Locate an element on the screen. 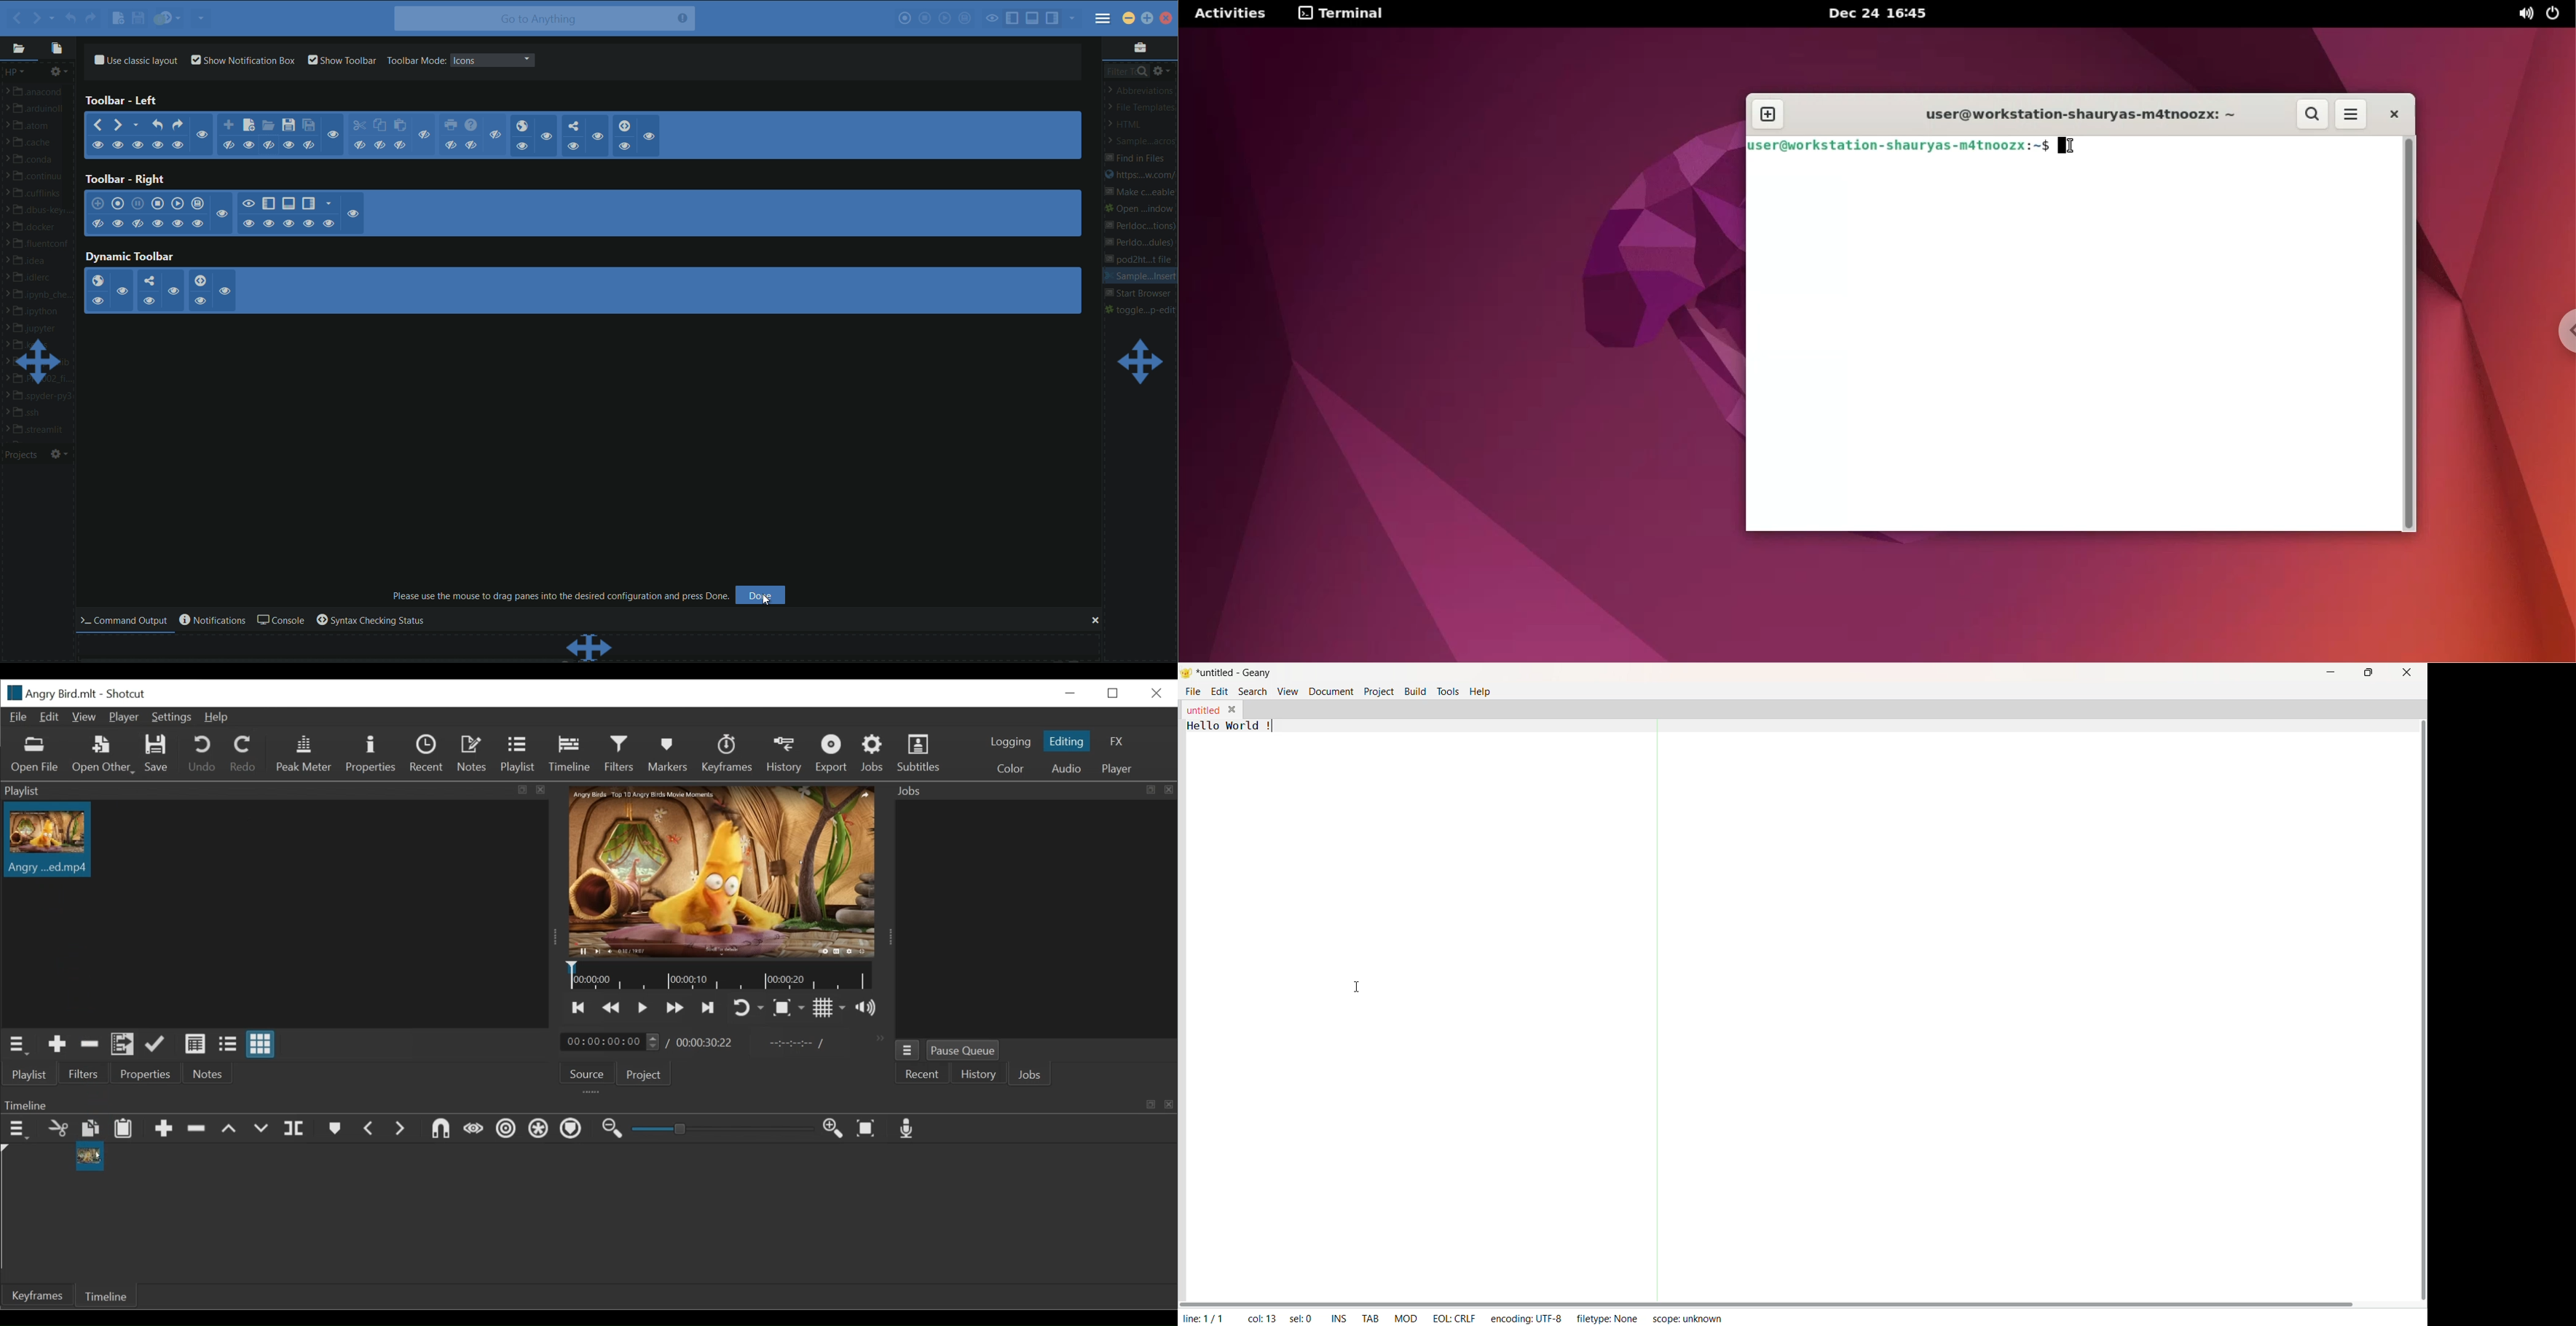 The width and height of the screenshot is (2576, 1344). Next marker is located at coordinates (401, 1130).